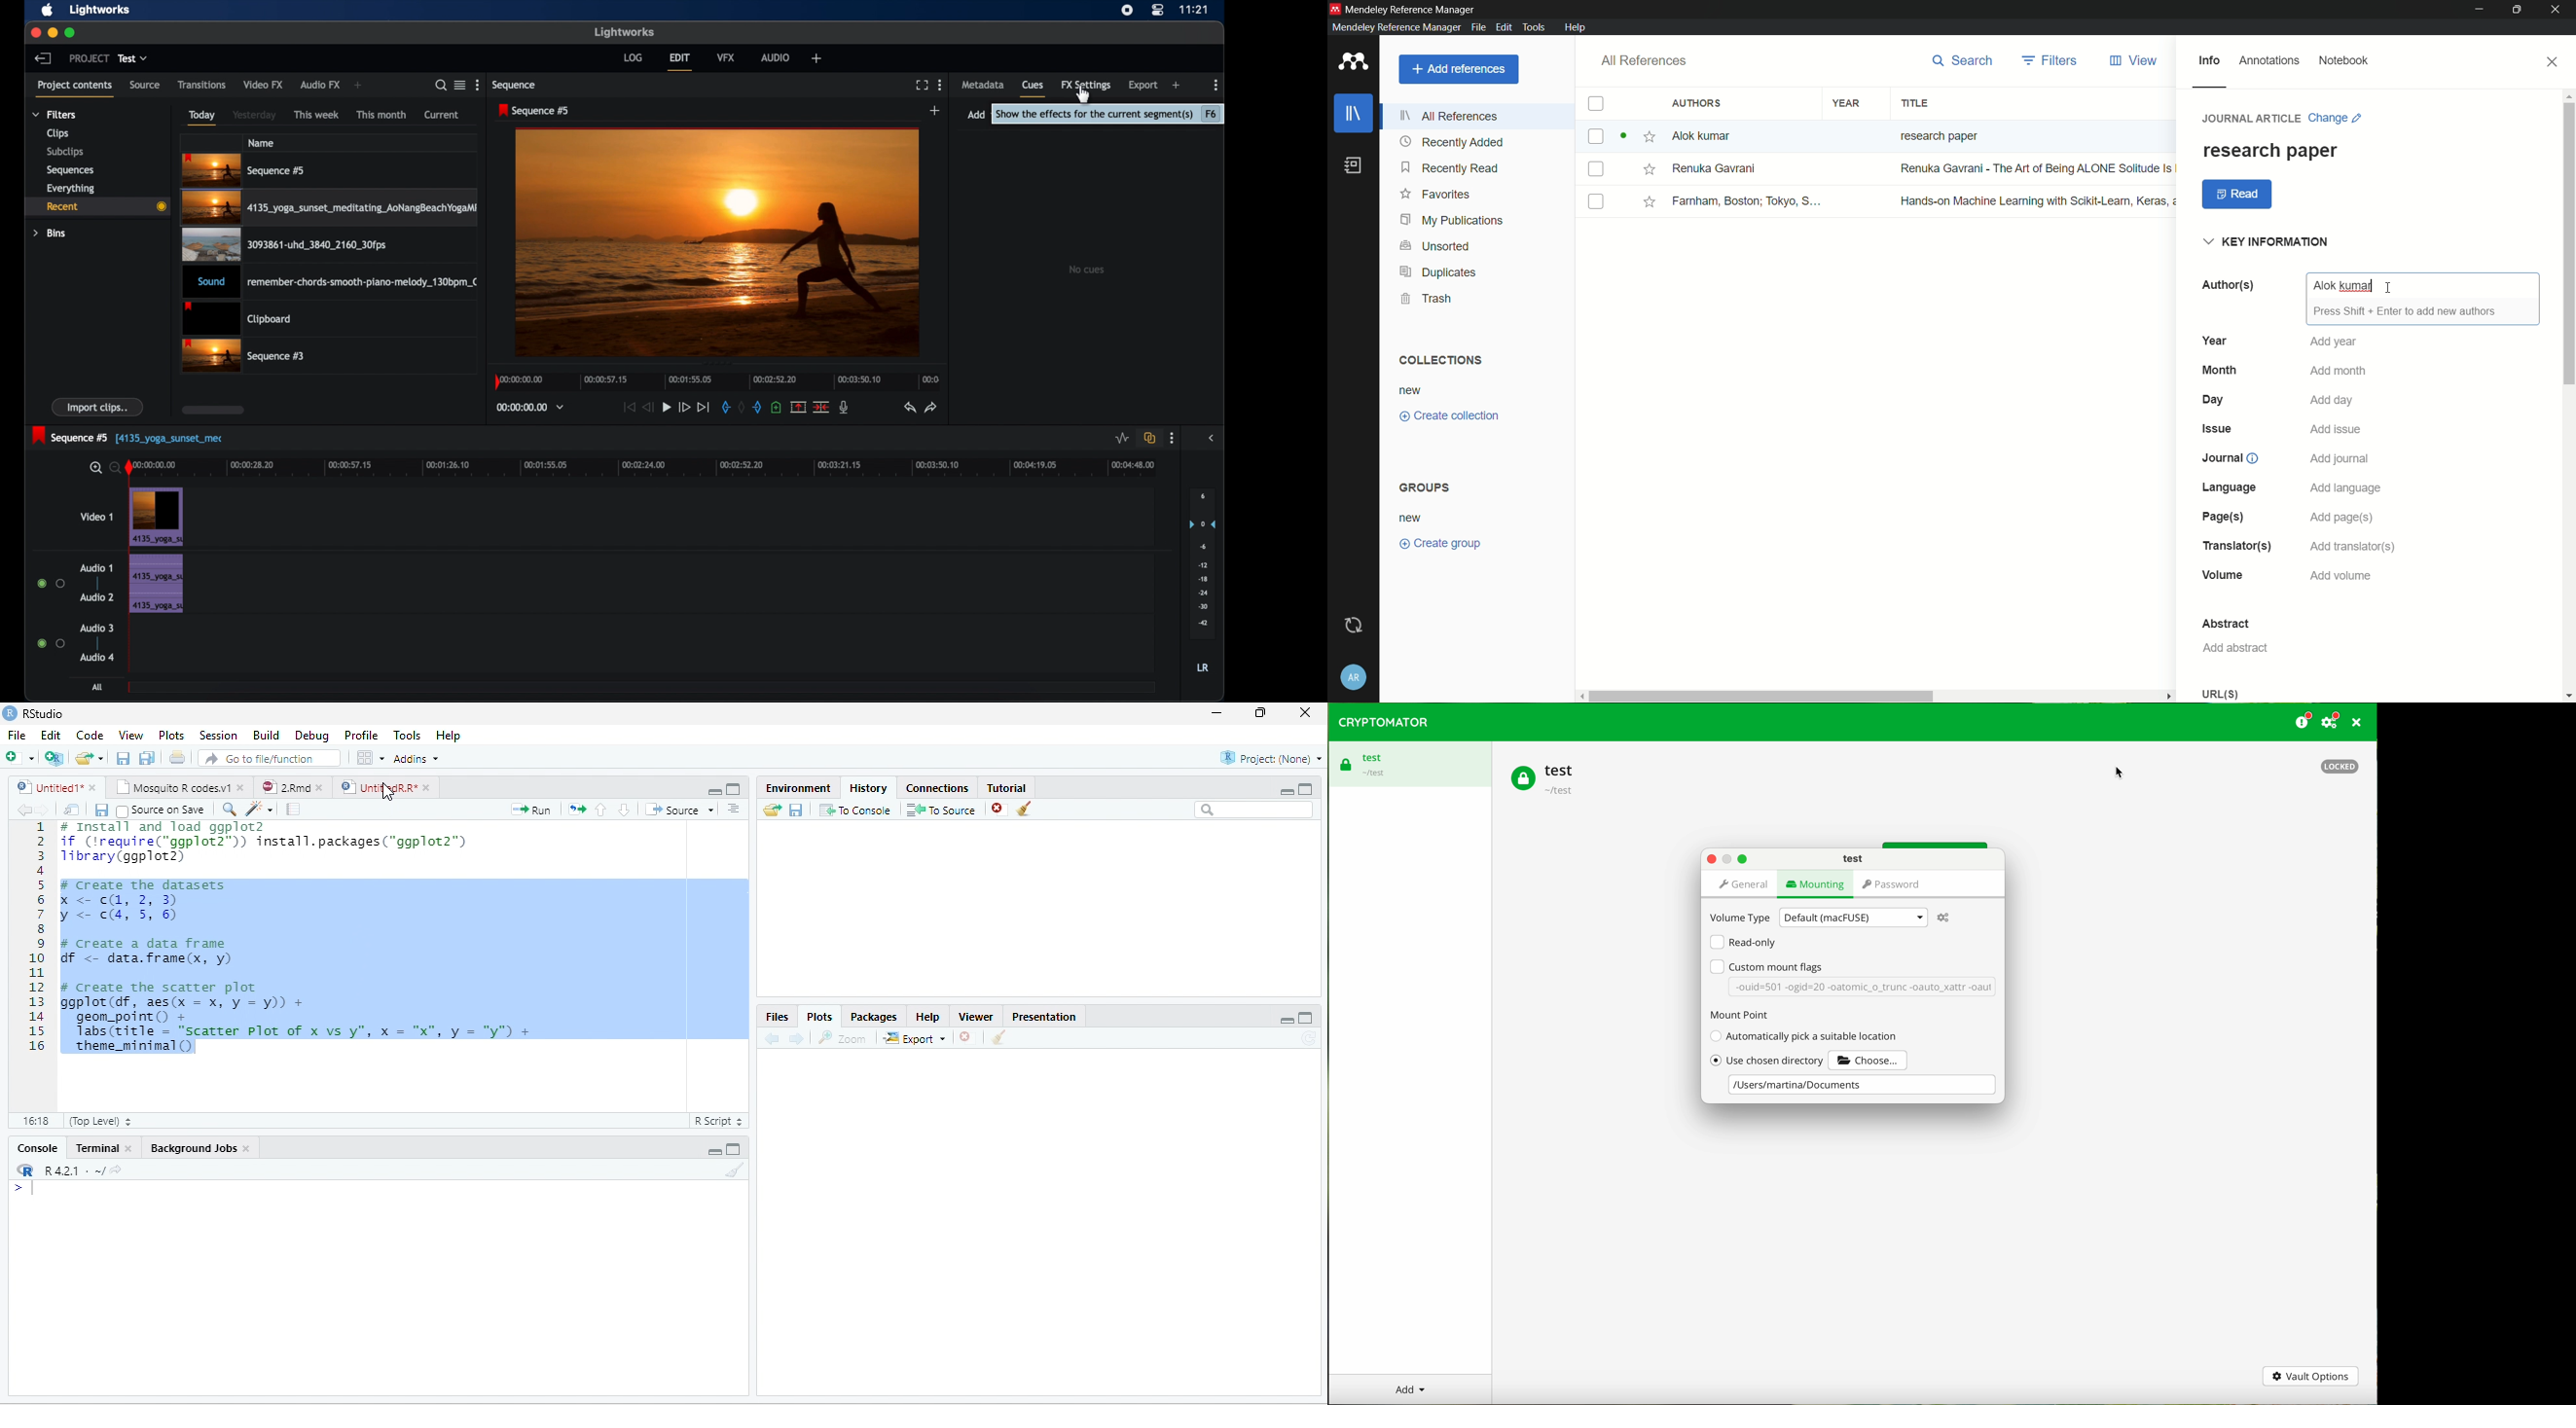  Describe the element at coordinates (100, 758) in the screenshot. I see `Open recent files` at that location.